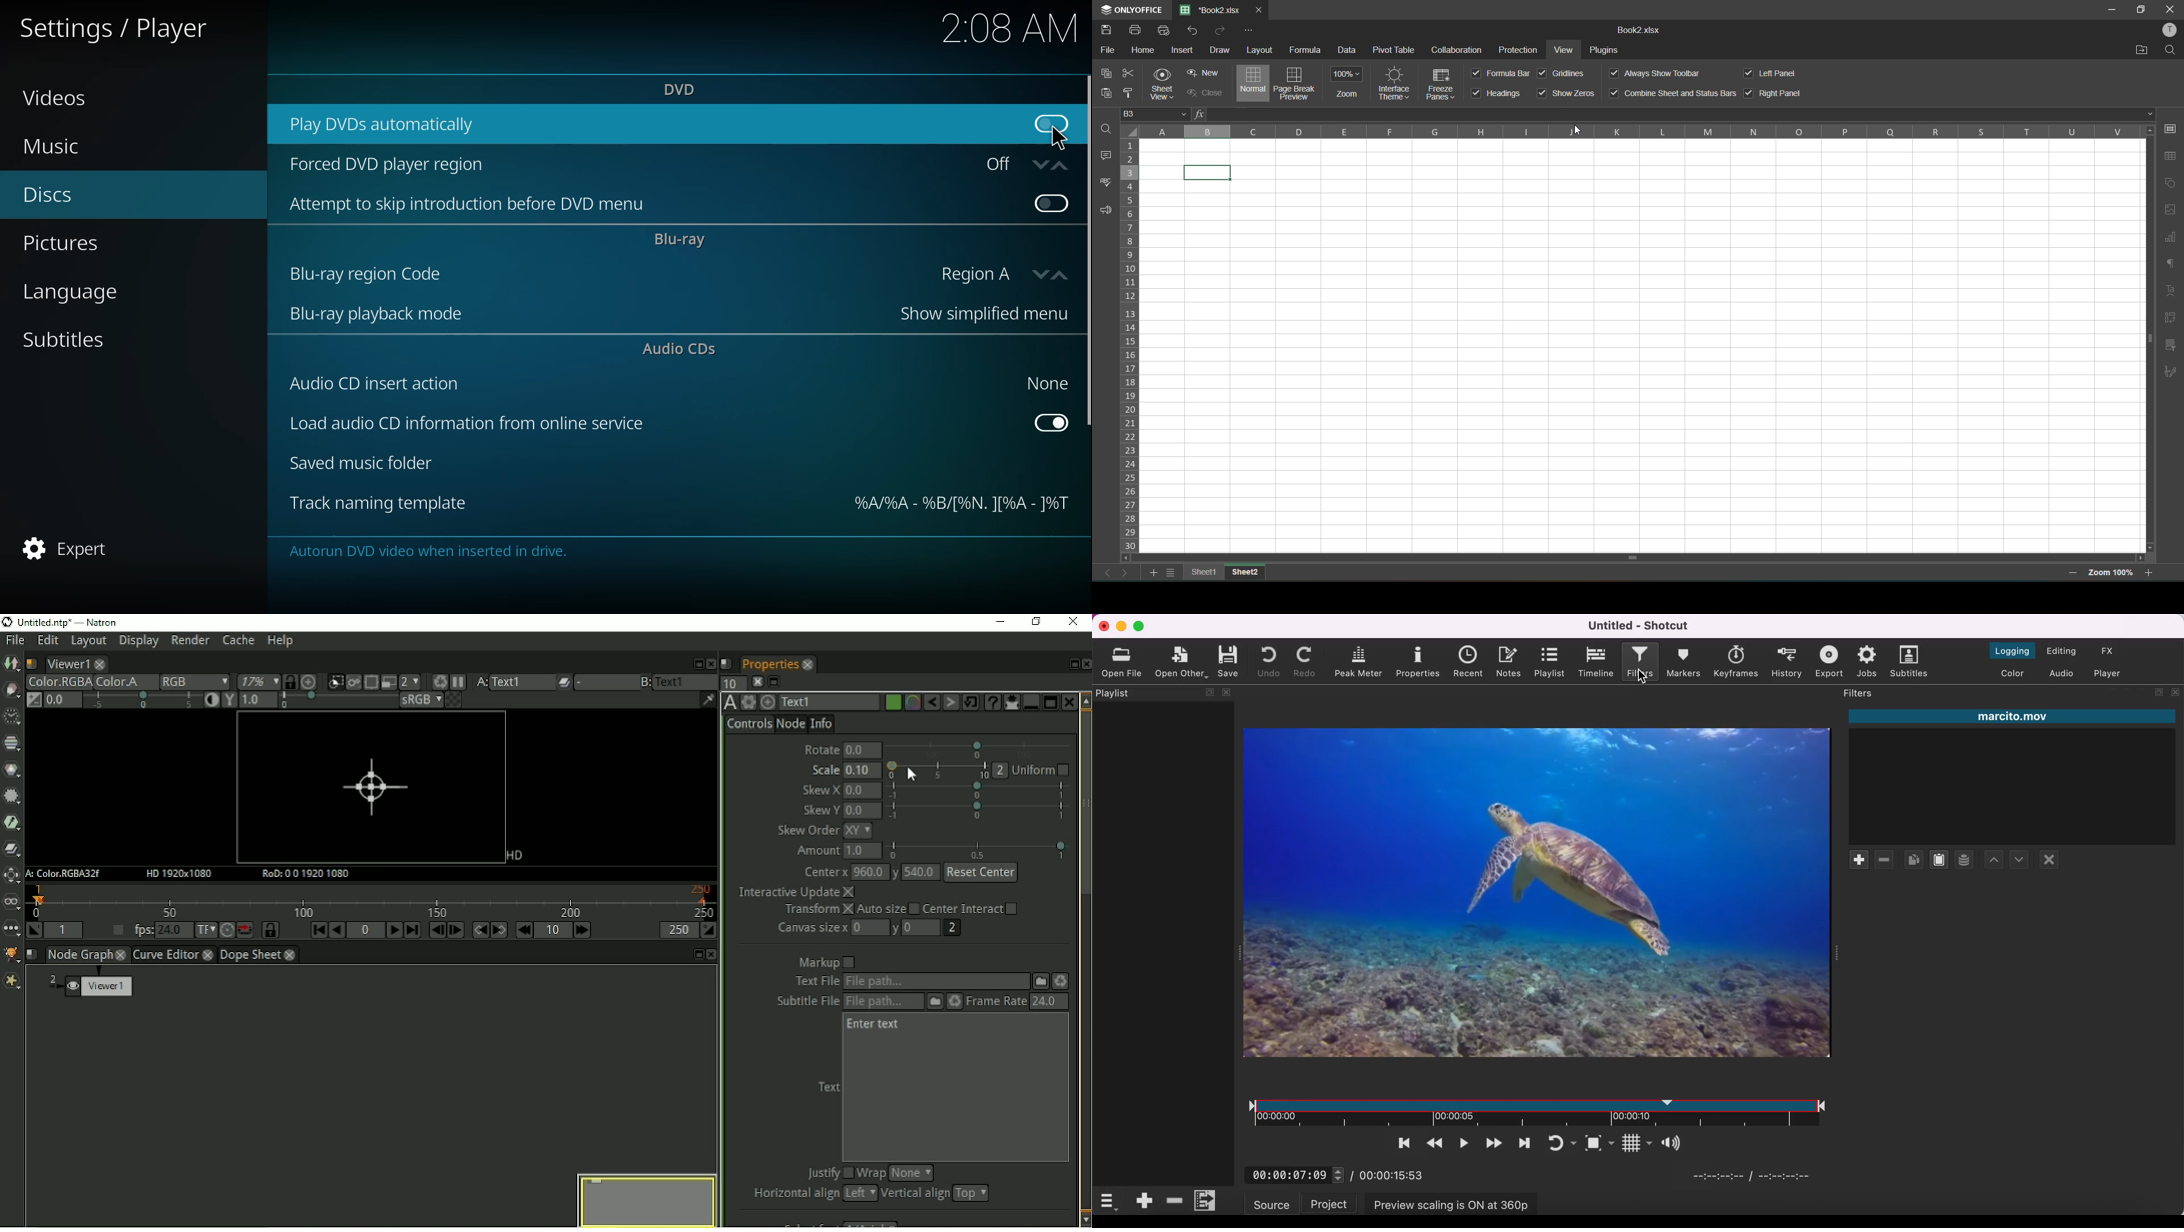 This screenshot has width=2184, height=1232. What do you see at coordinates (683, 89) in the screenshot?
I see `dvd` at bounding box center [683, 89].